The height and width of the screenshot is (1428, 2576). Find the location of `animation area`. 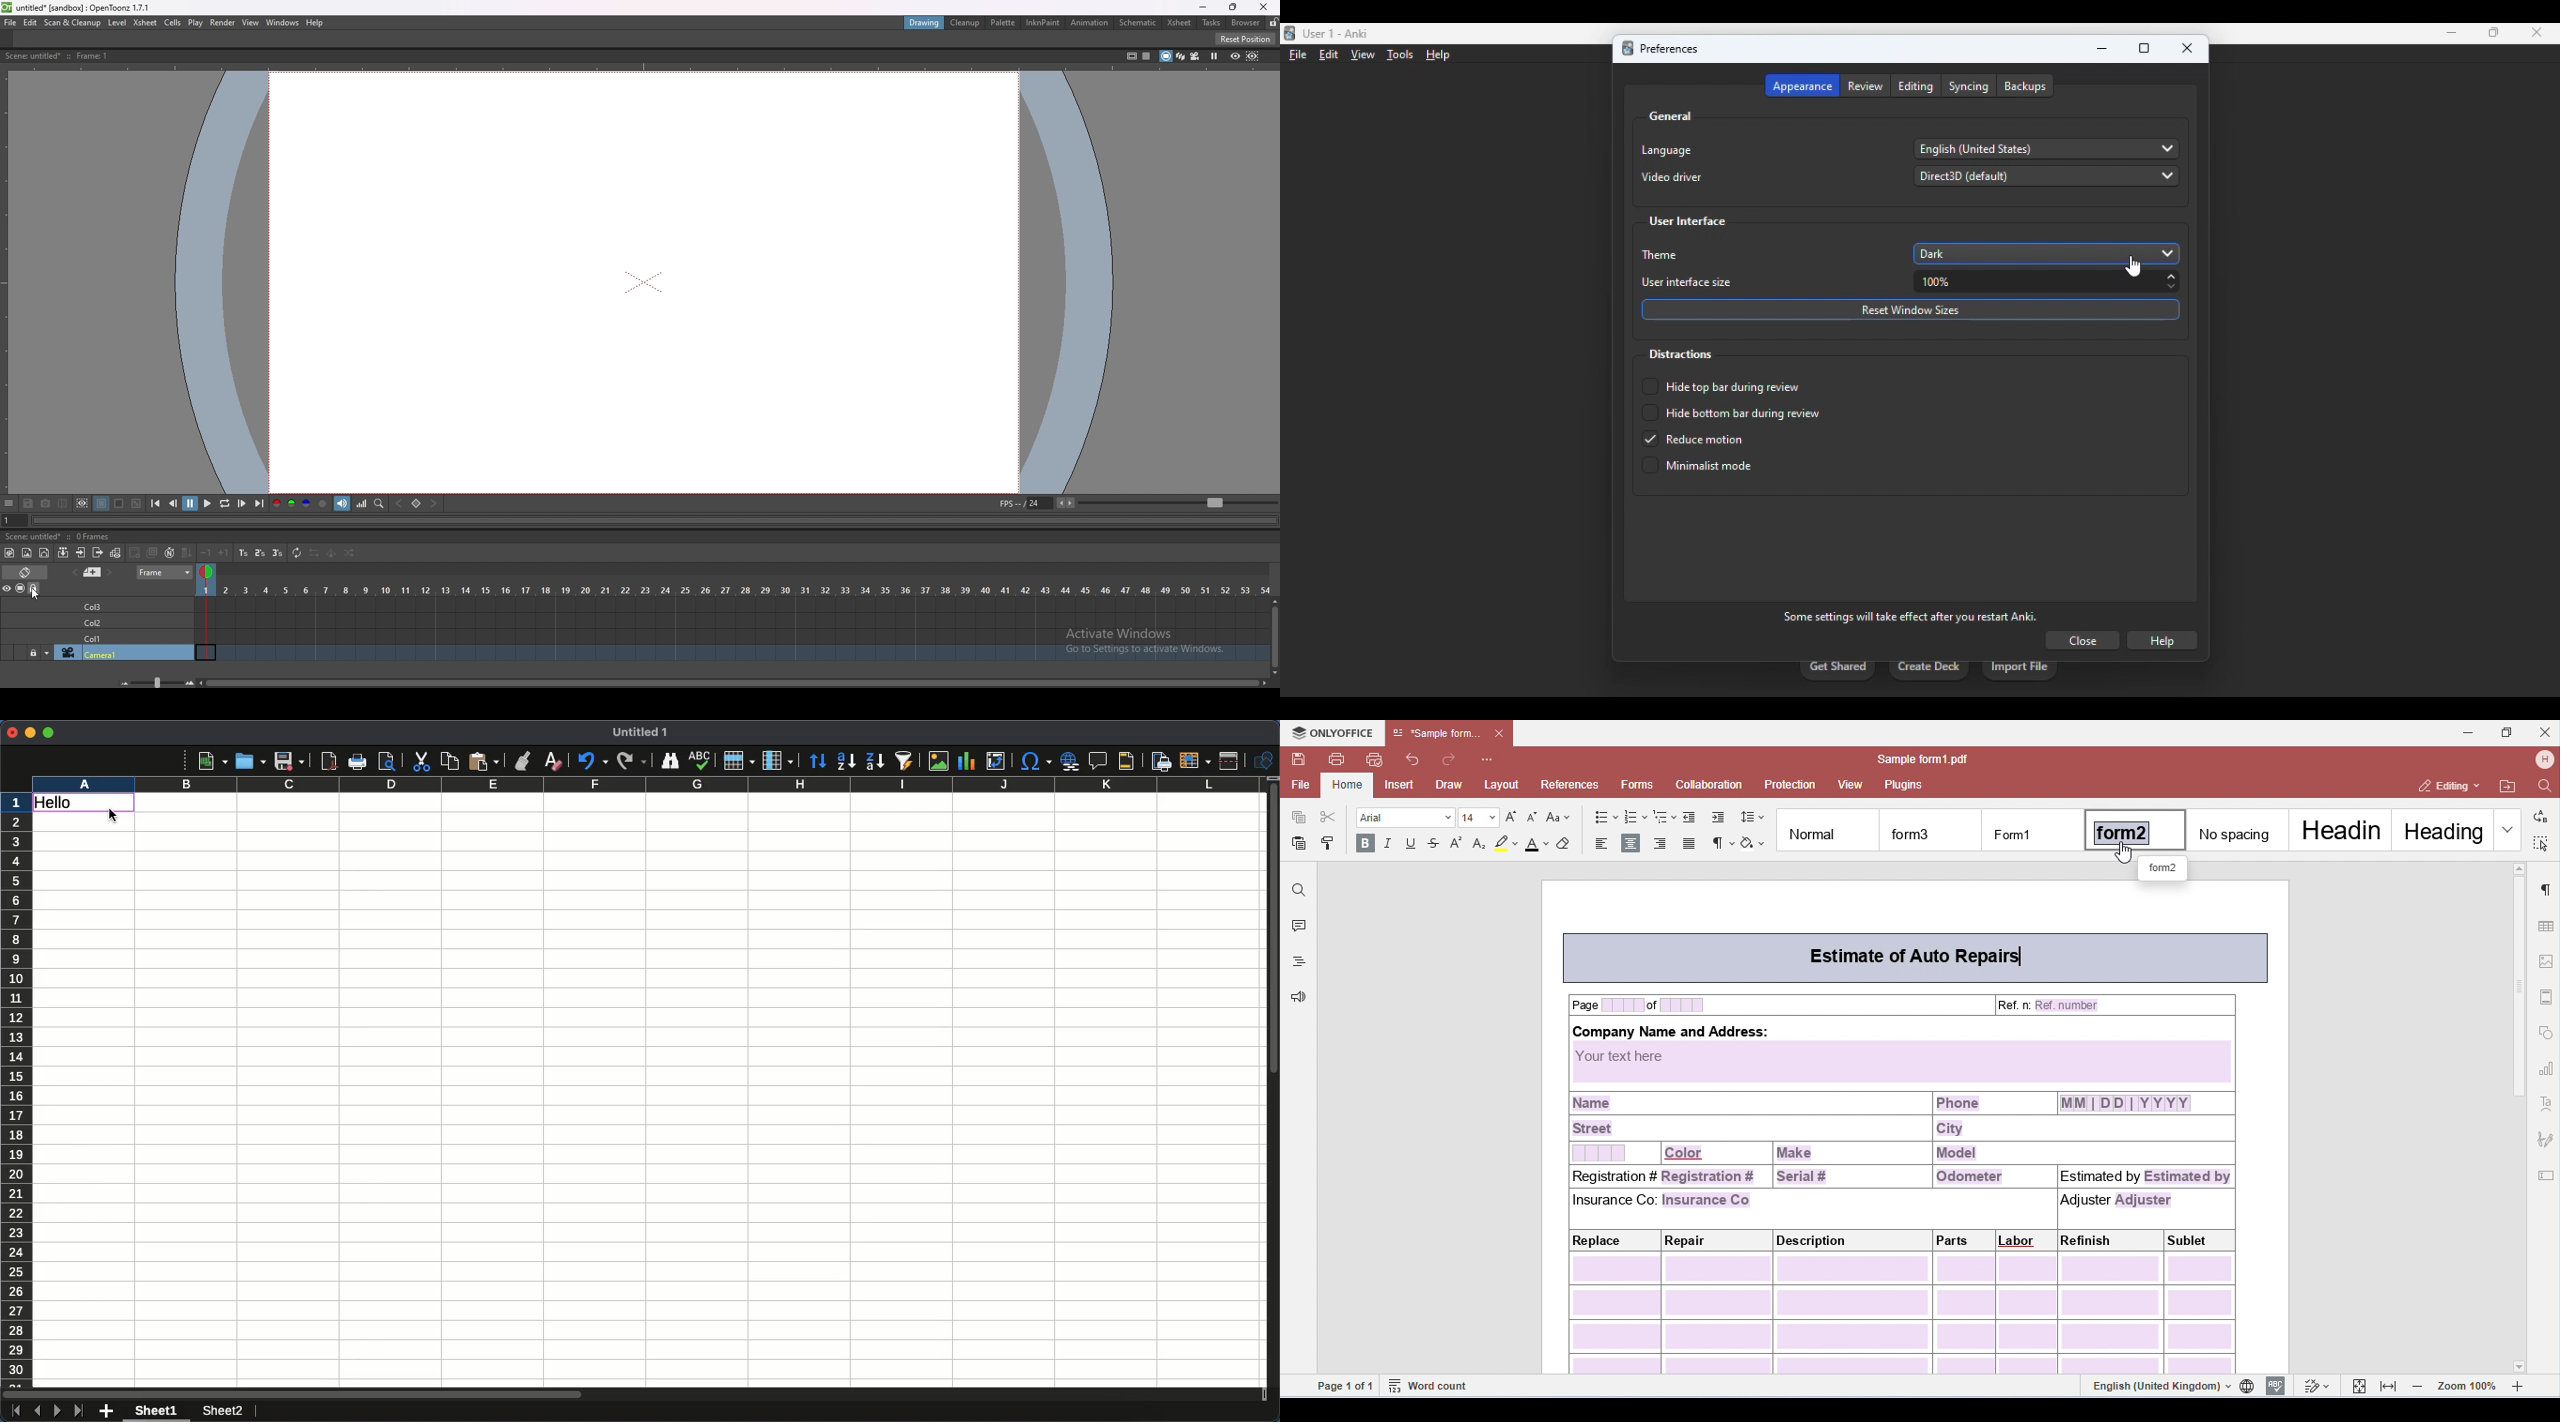

animation area is located at coordinates (645, 281).